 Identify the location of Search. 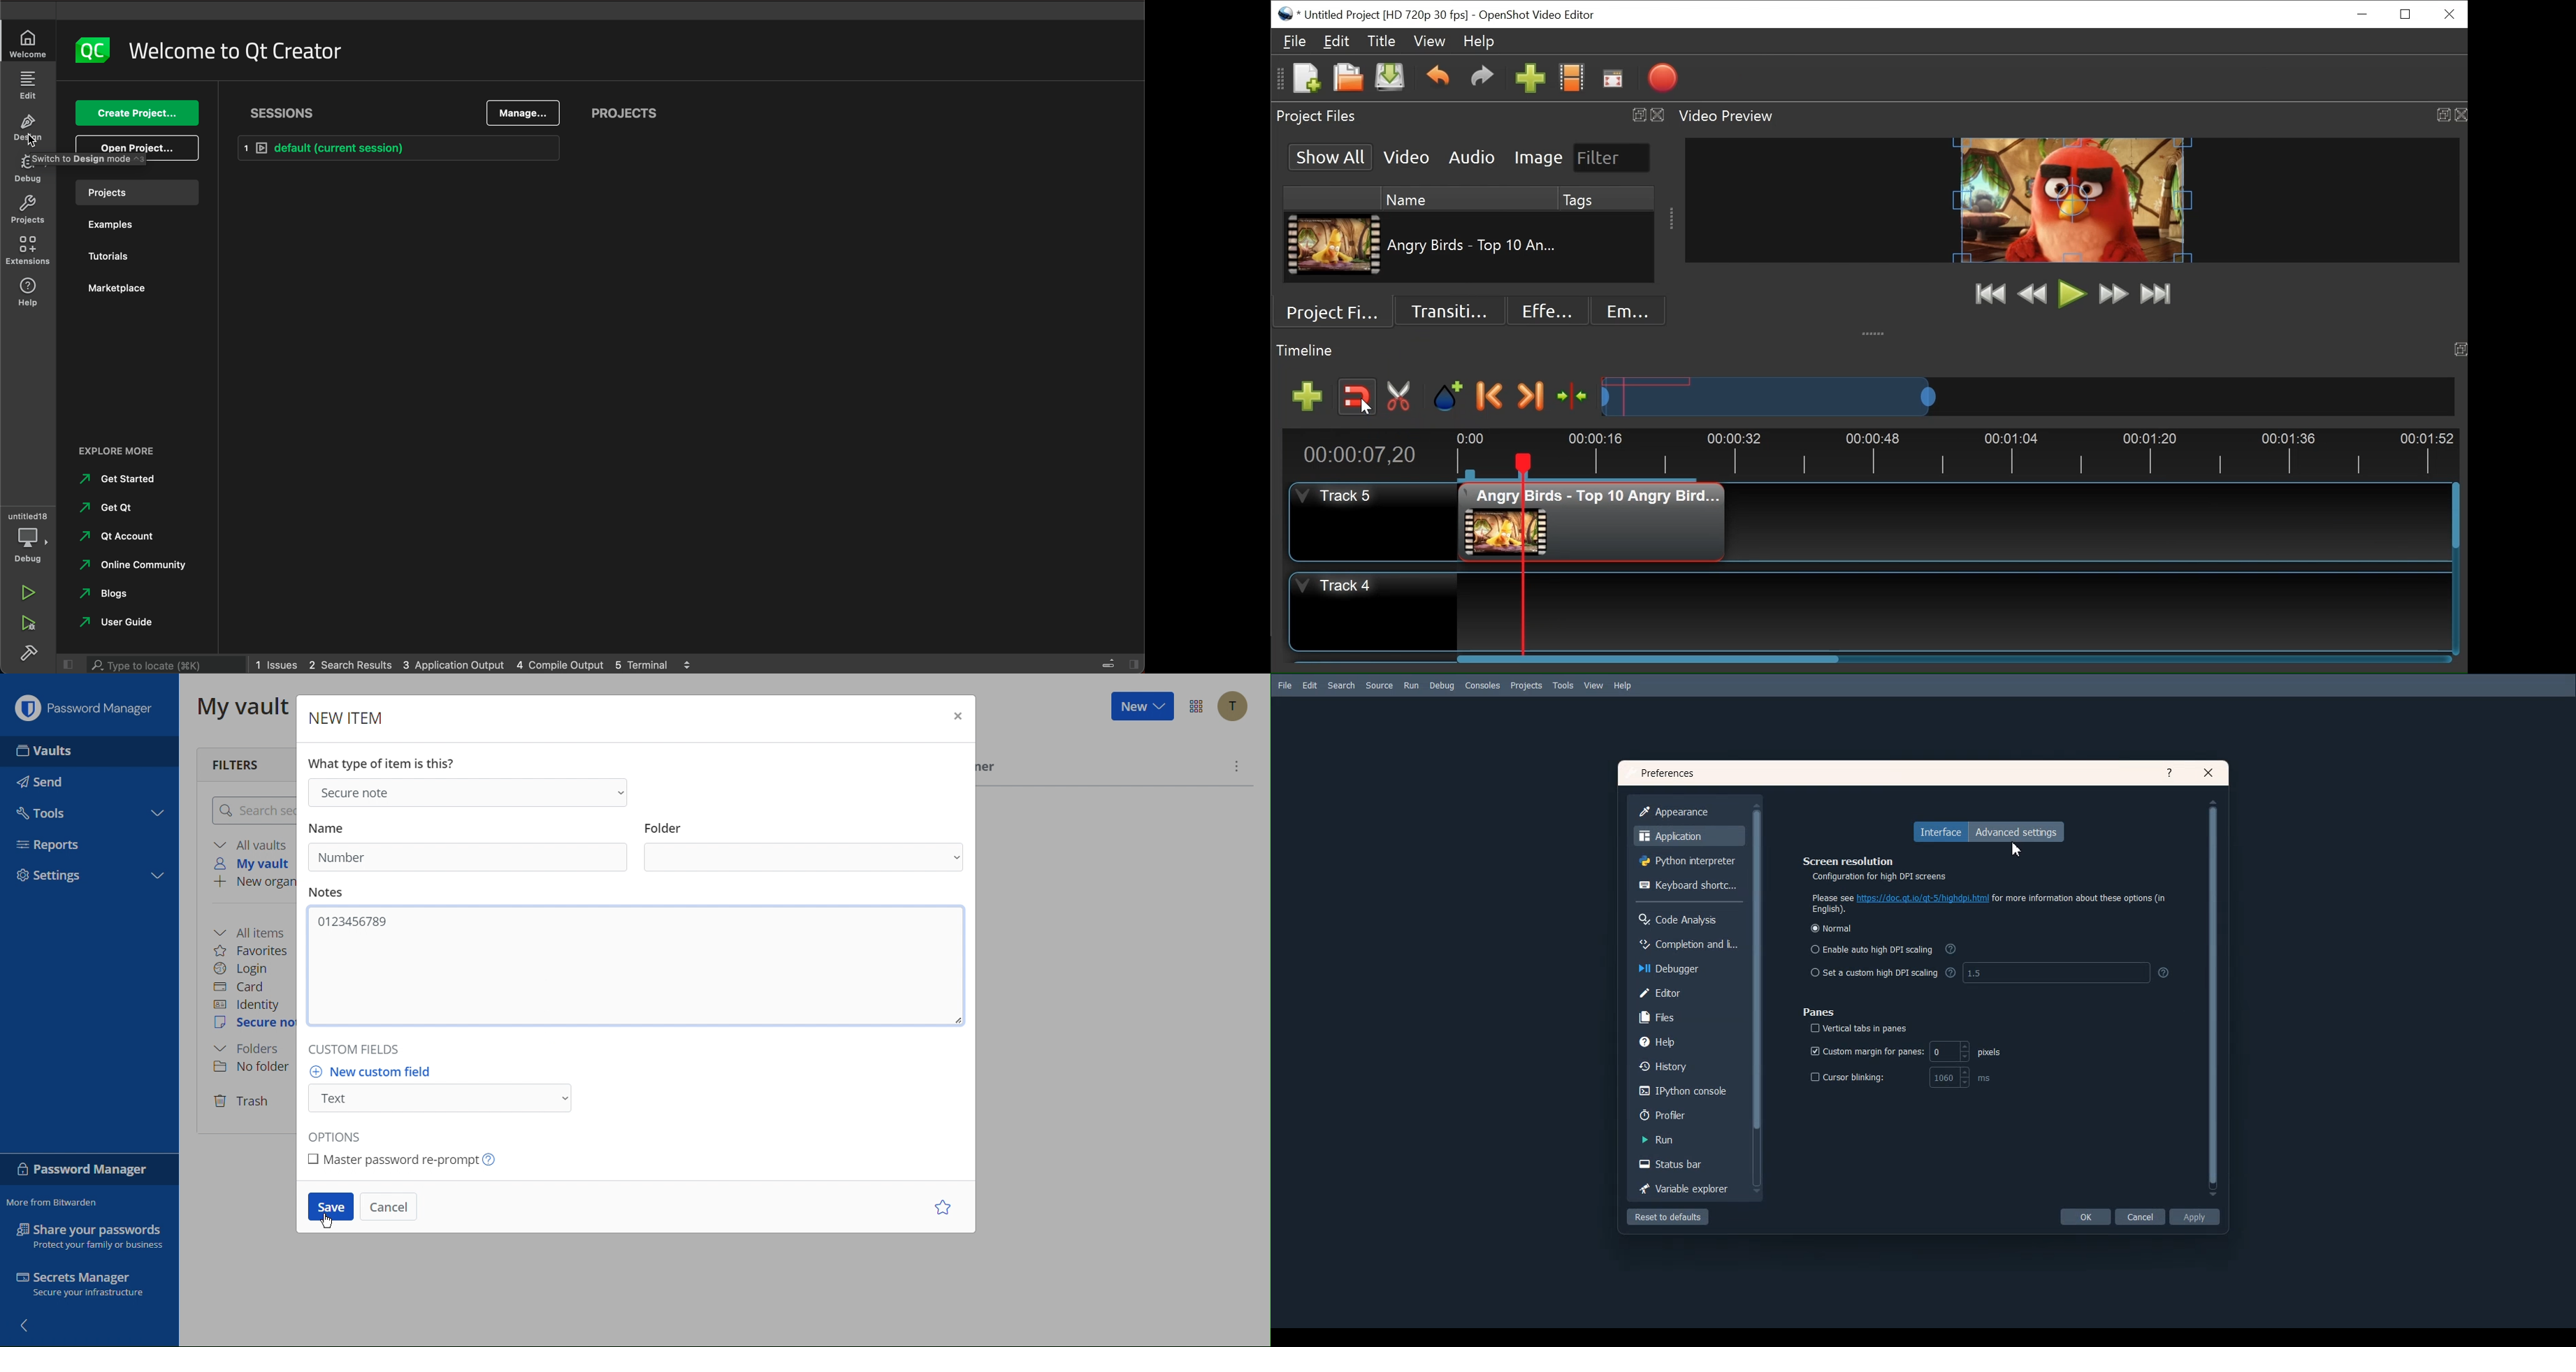
(1342, 686).